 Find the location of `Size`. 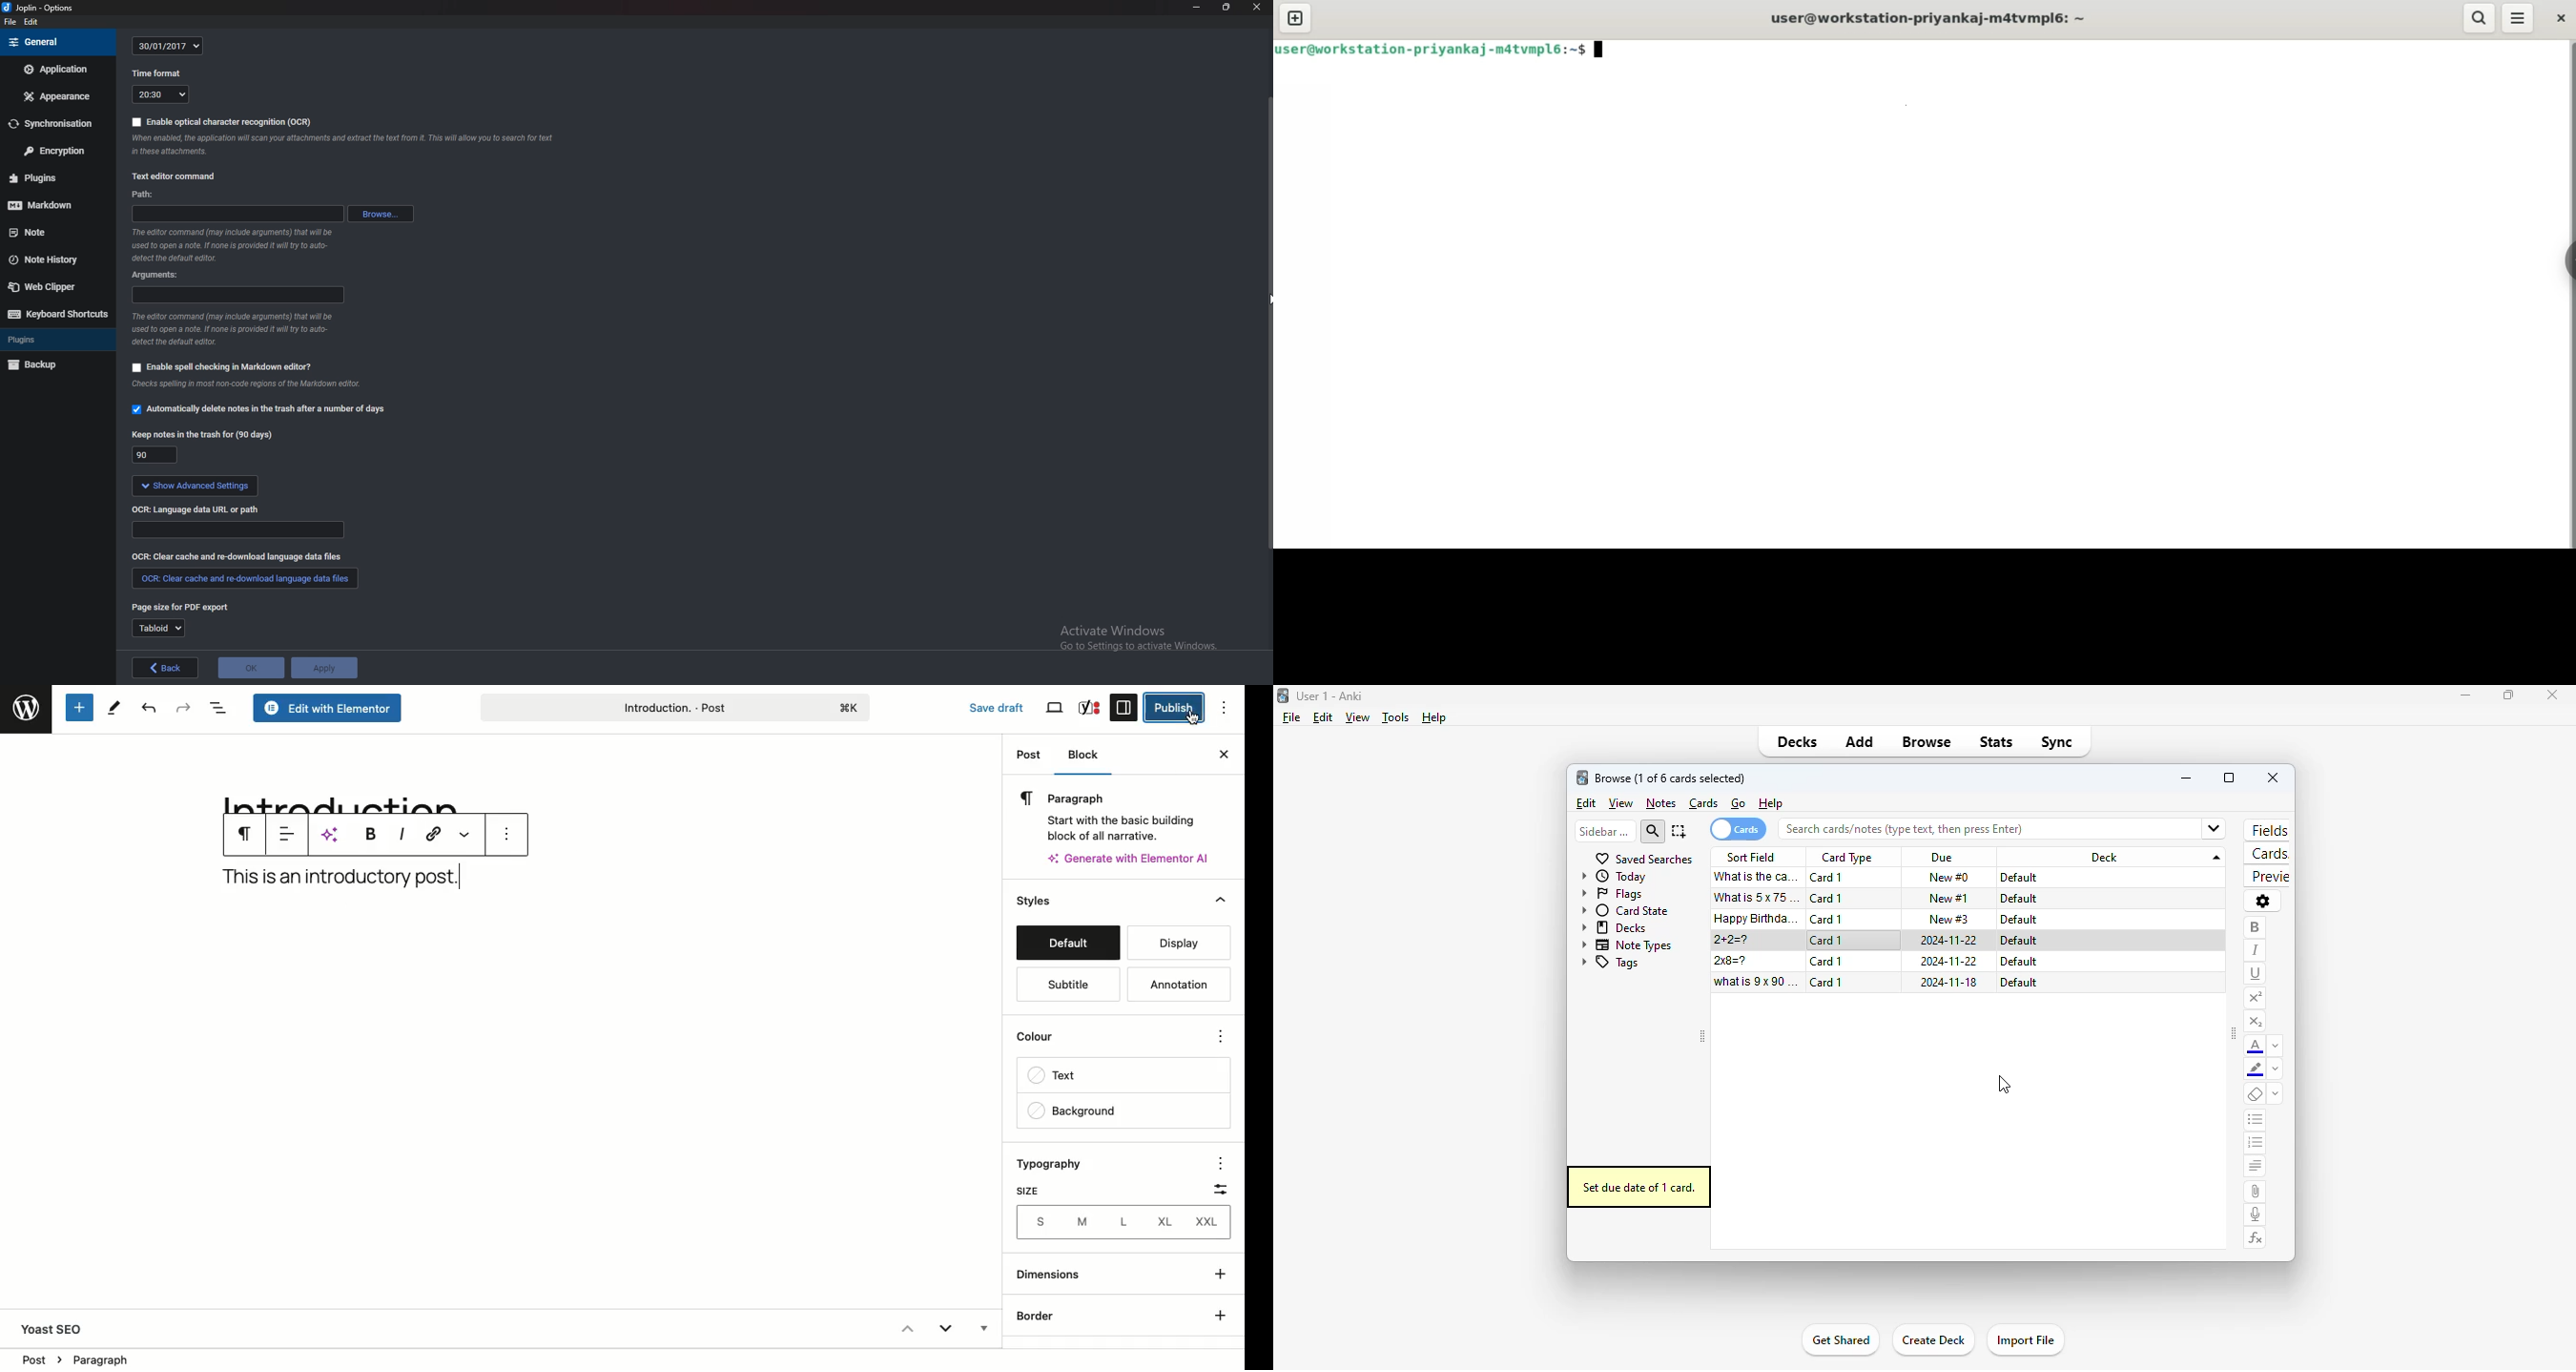

Size is located at coordinates (1026, 1191).